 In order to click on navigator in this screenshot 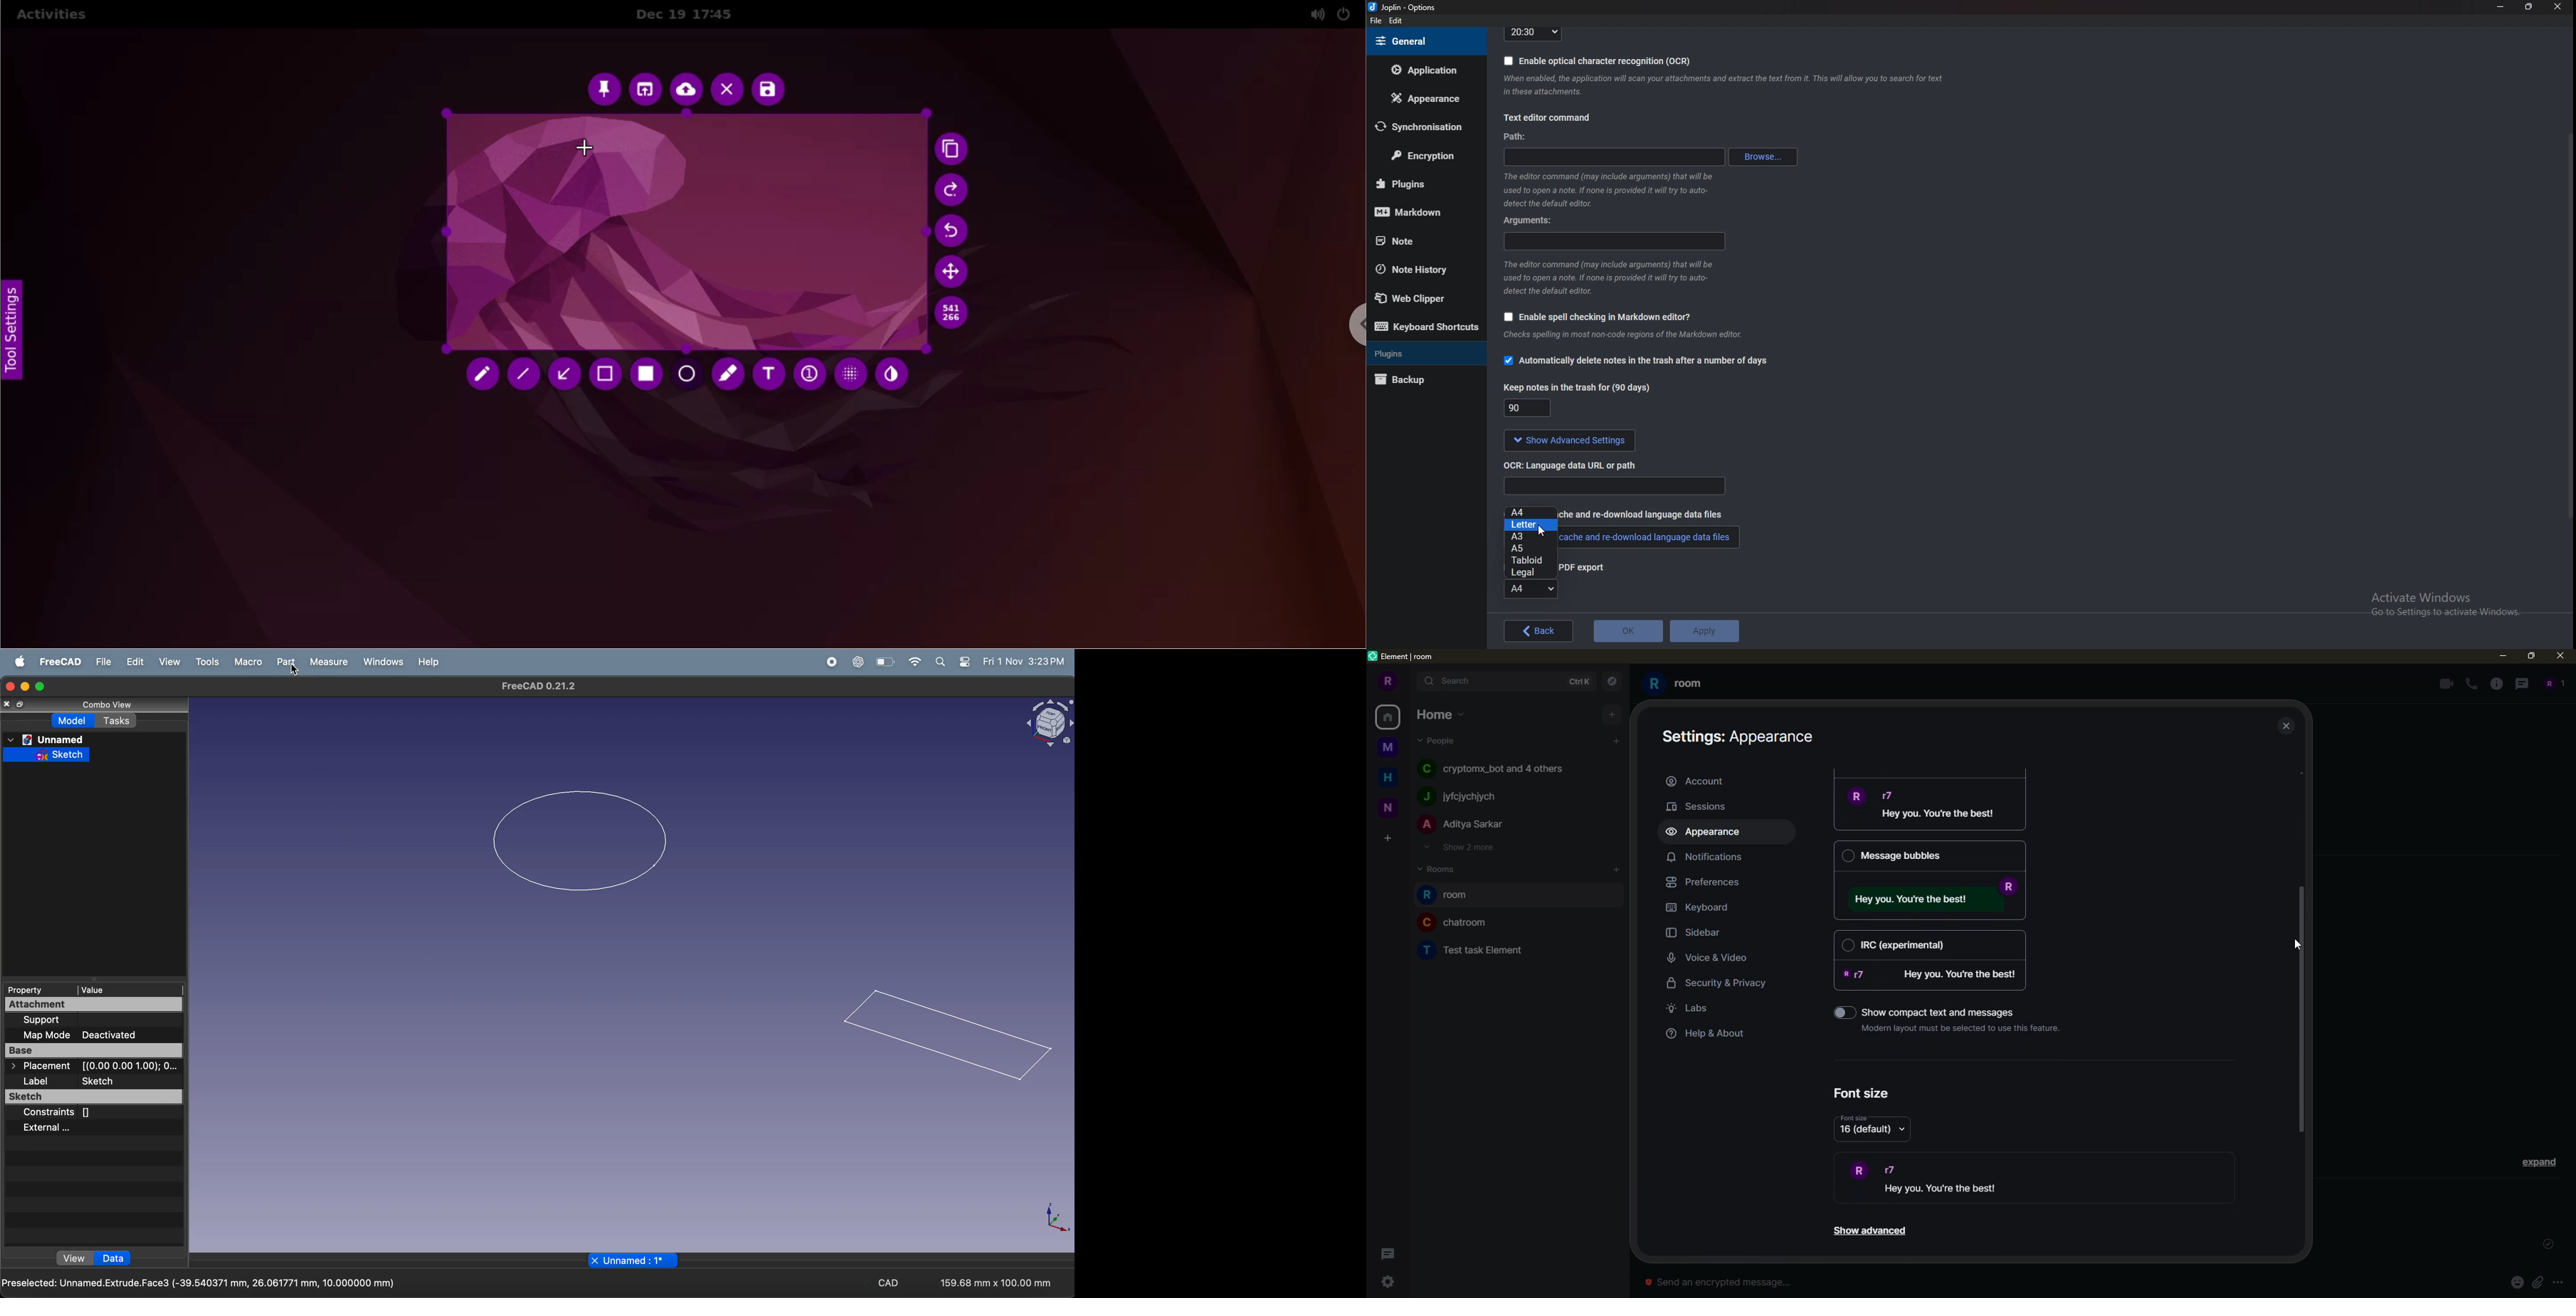, I will do `click(1611, 682)`.